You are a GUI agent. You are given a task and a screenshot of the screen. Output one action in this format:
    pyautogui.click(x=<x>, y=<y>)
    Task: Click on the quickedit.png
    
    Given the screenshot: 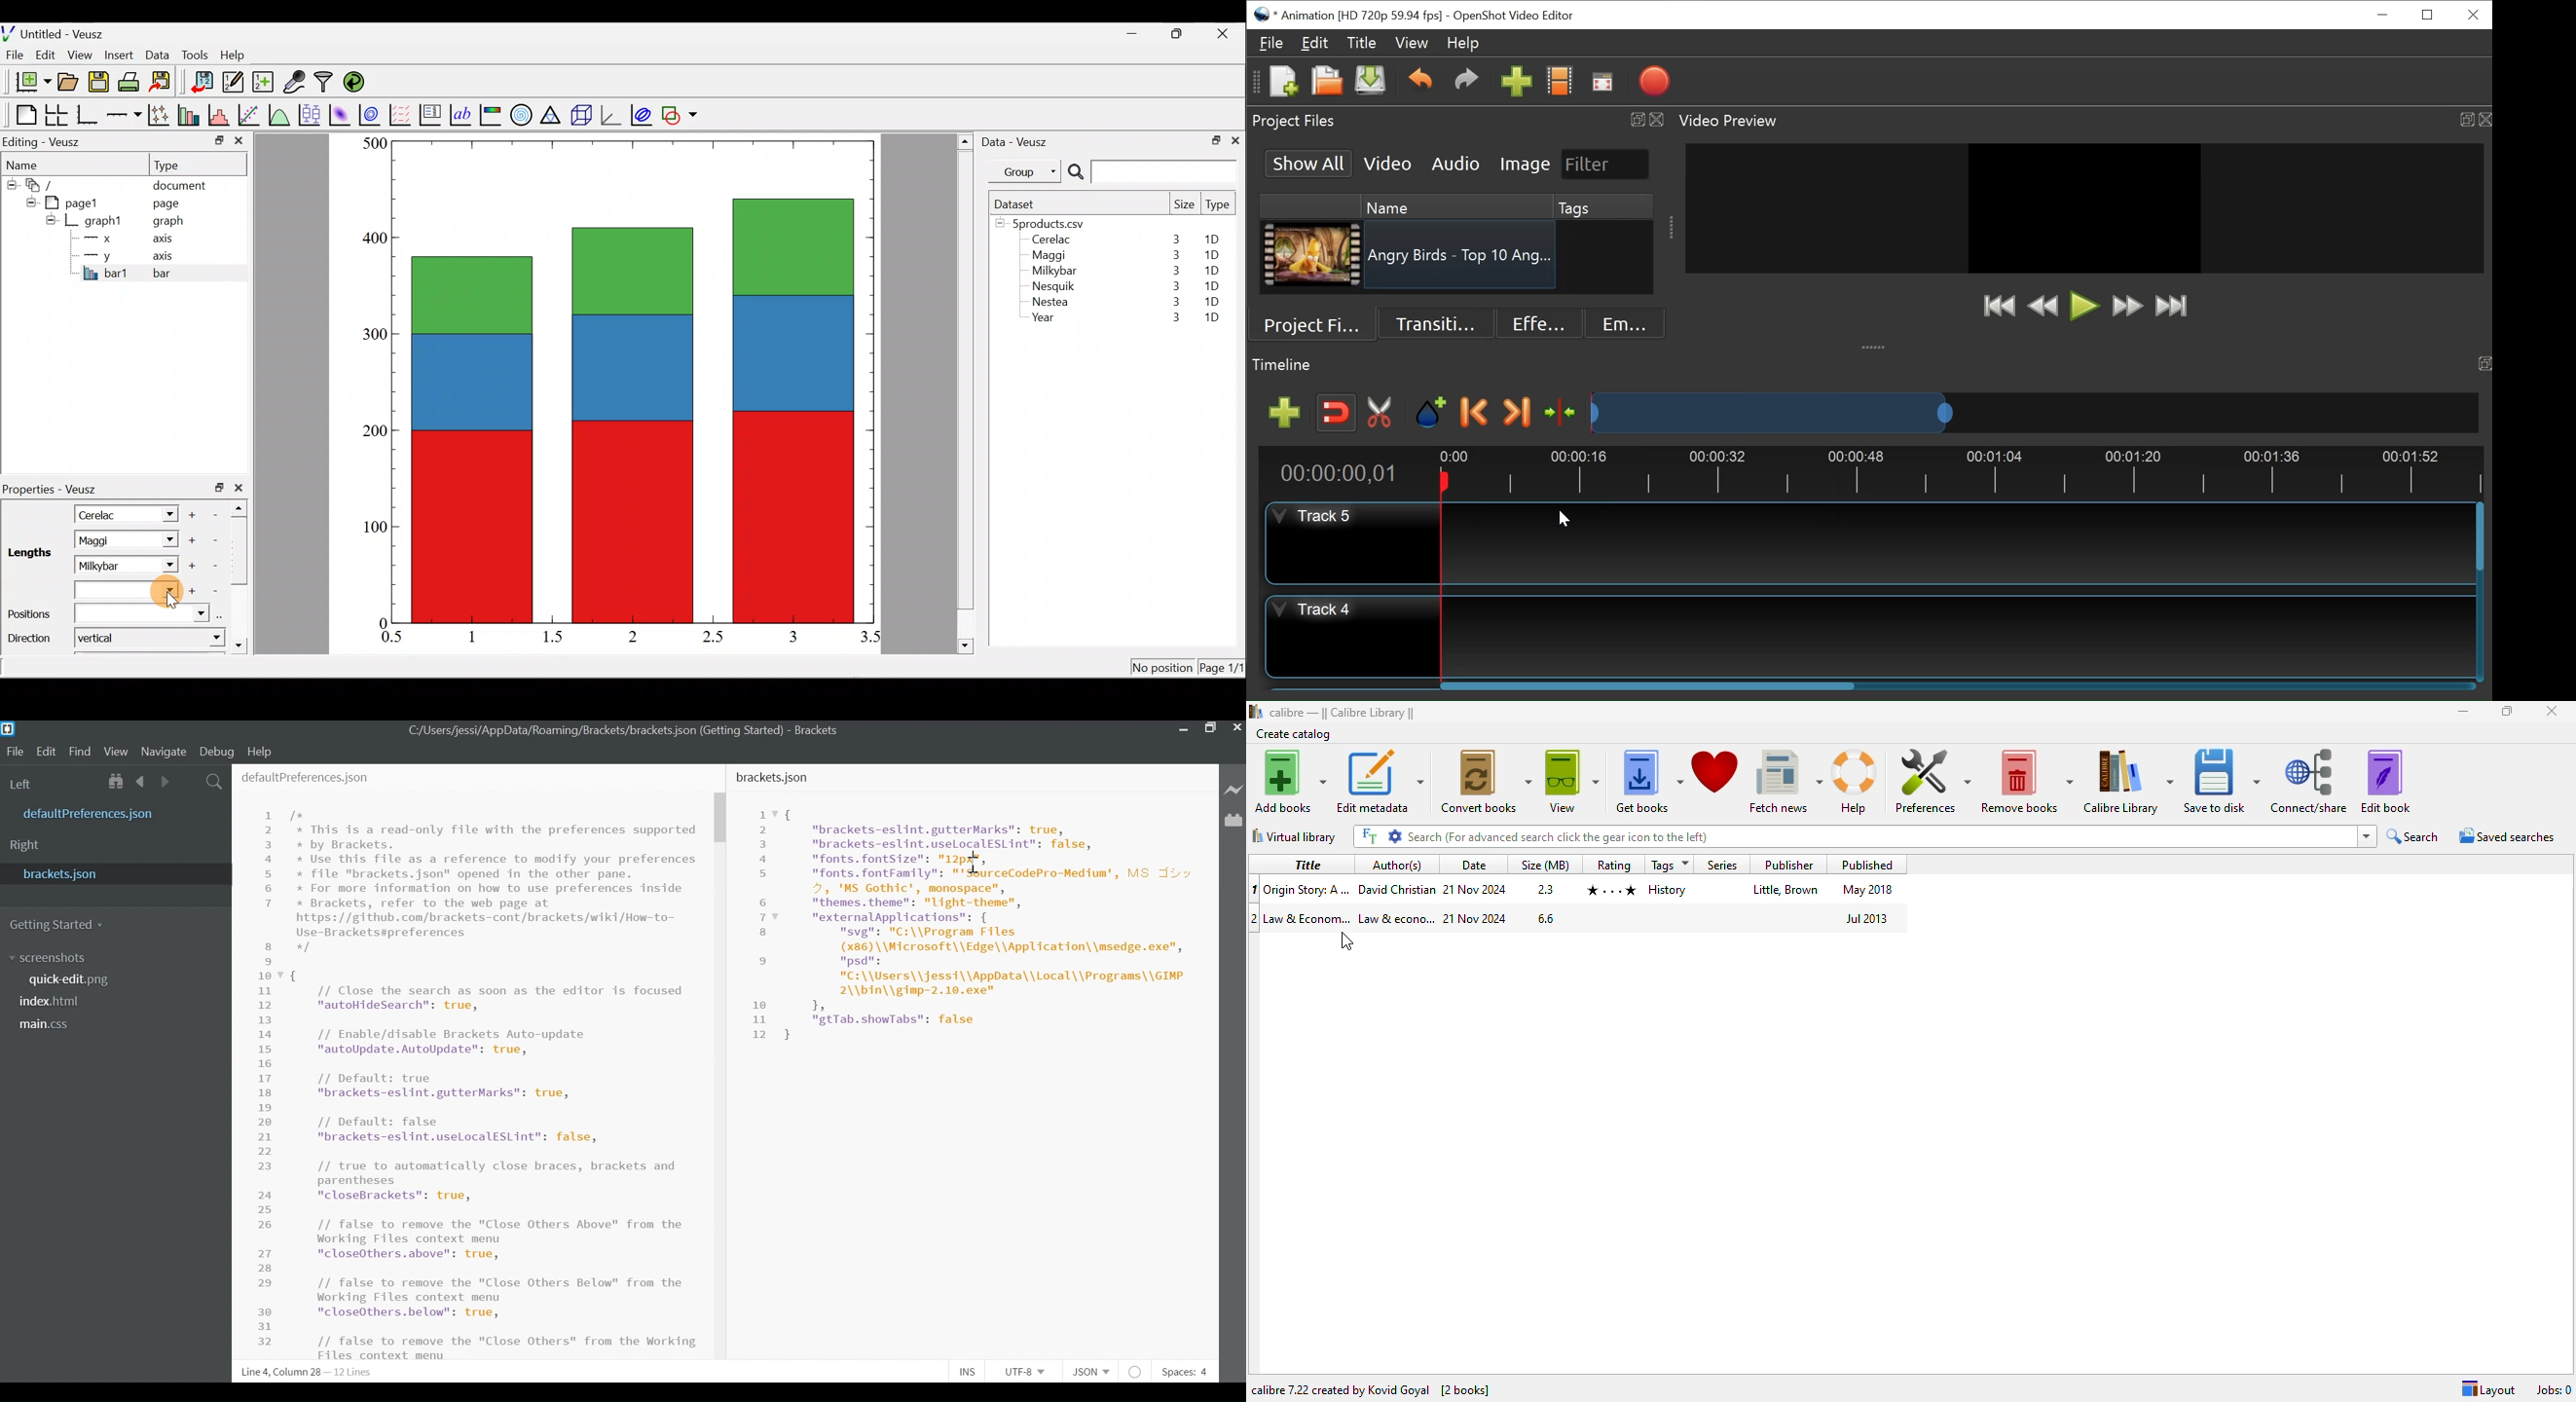 What is the action you would take?
    pyautogui.click(x=80, y=979)
    